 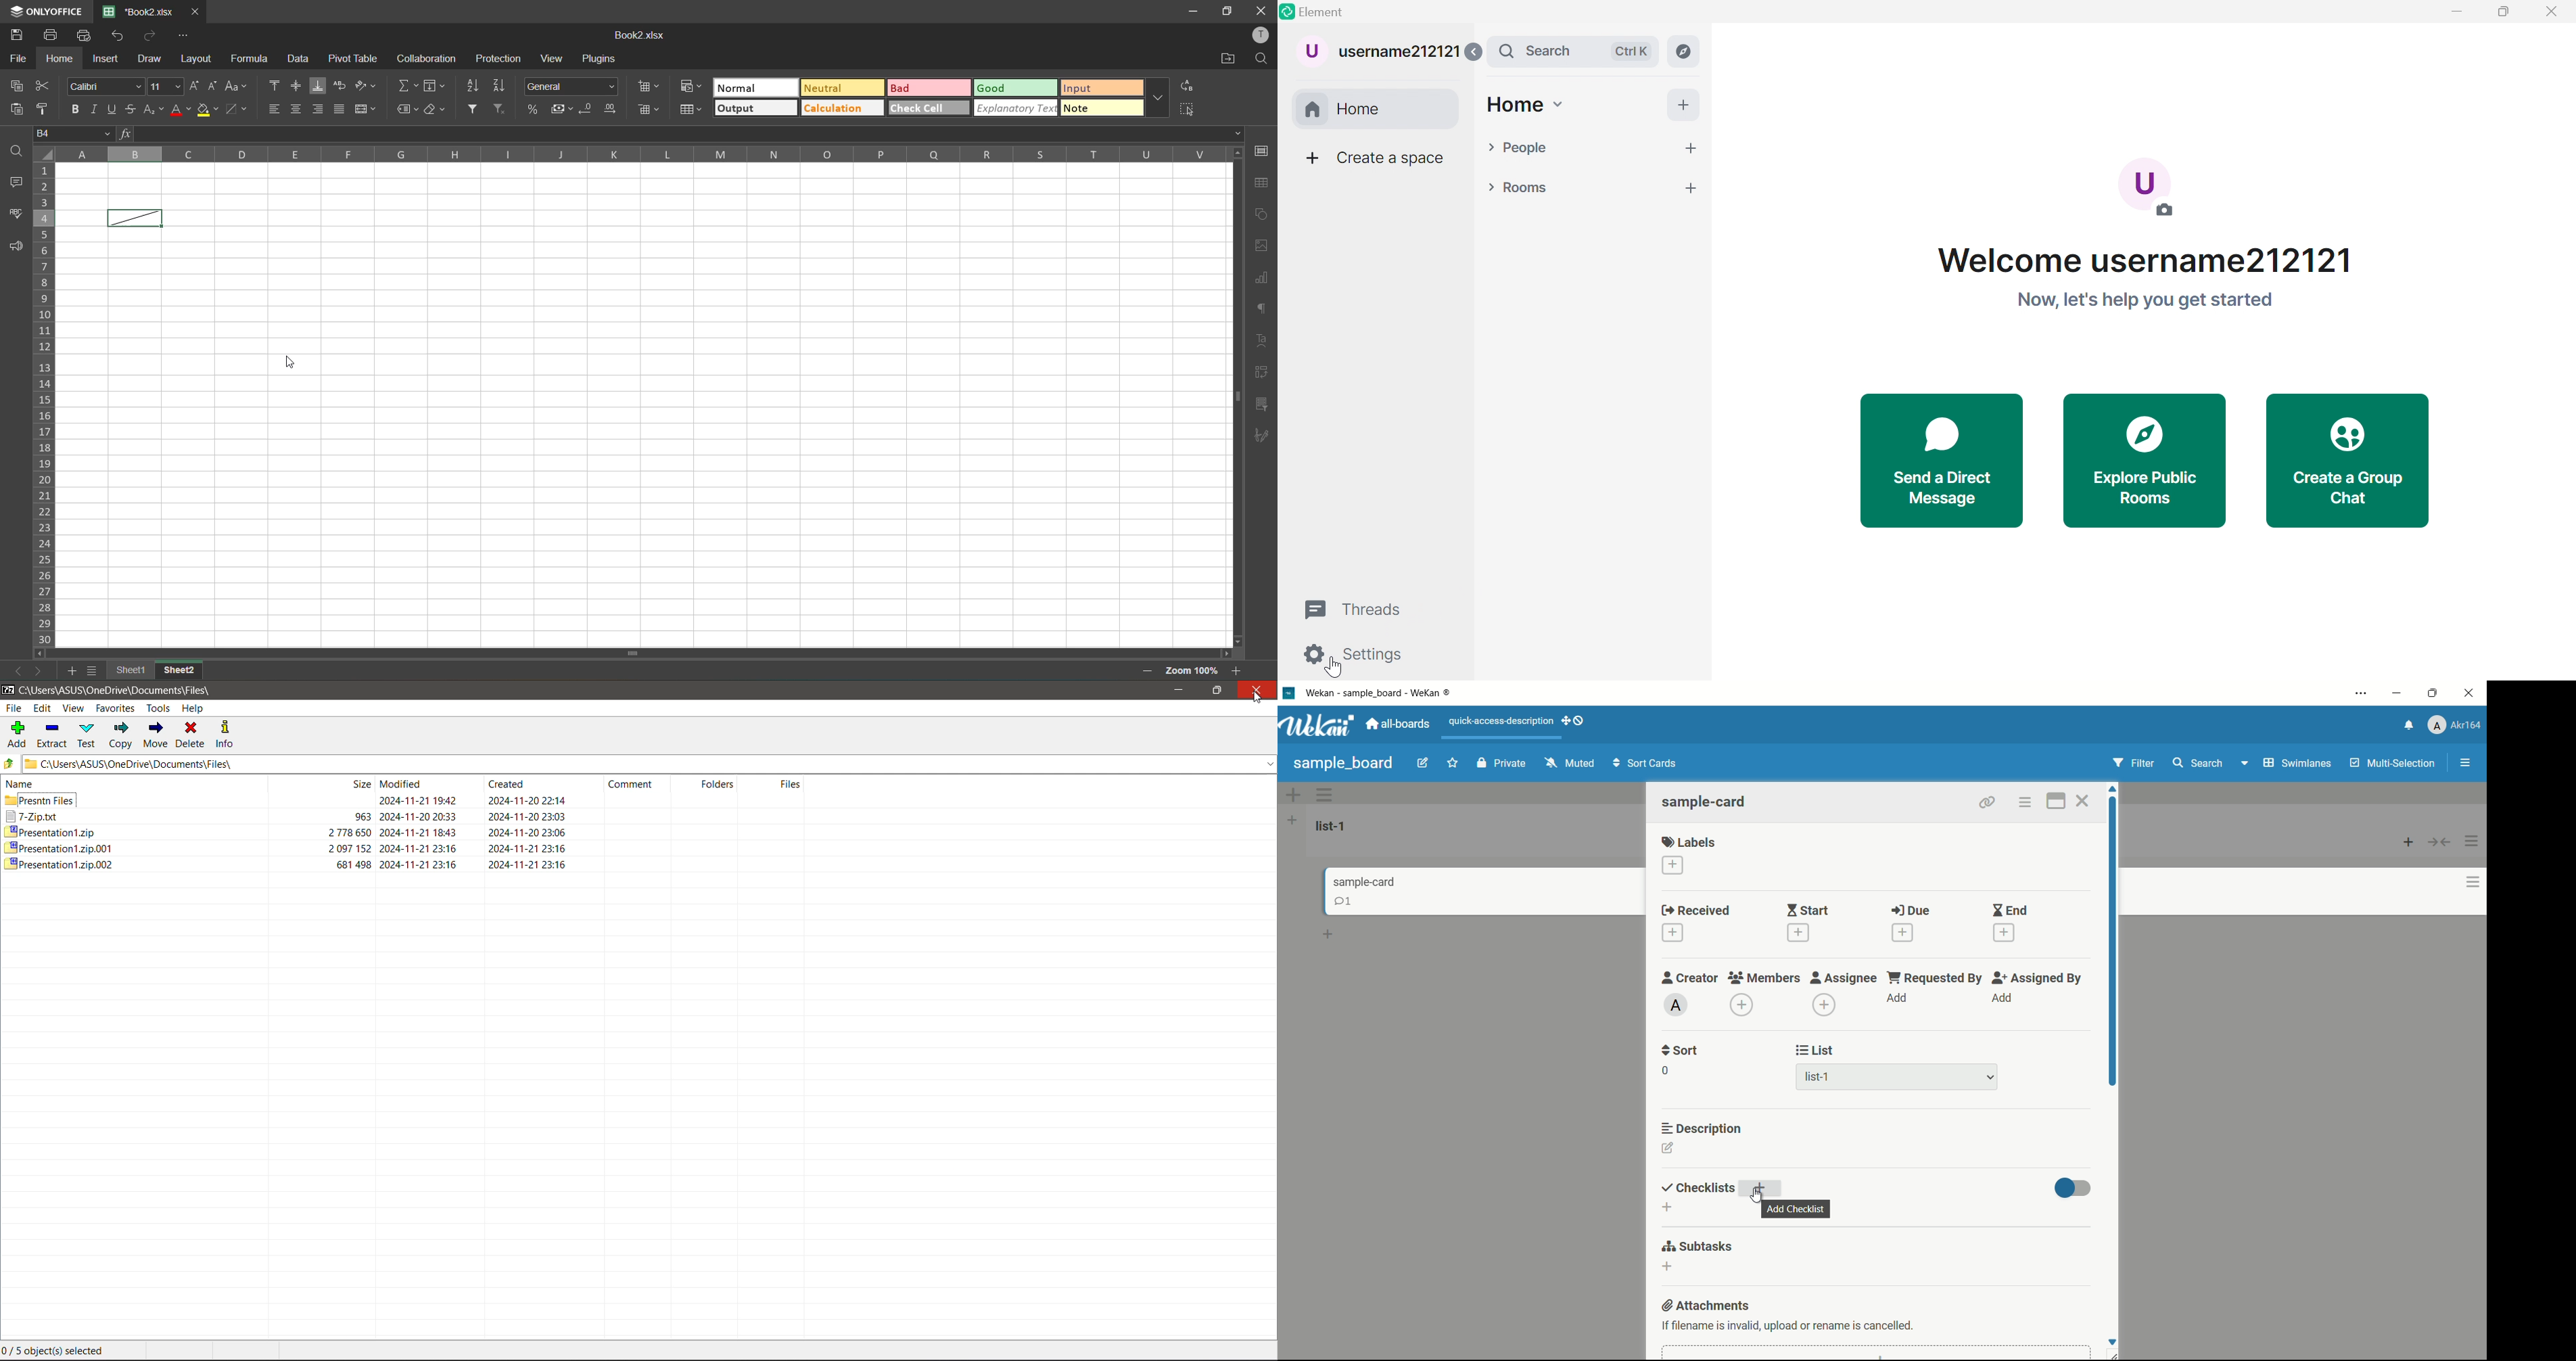 What do you see at coordinates (1311, 158) in the screenshot?
I see `More` at bounding box center [1311, 158].